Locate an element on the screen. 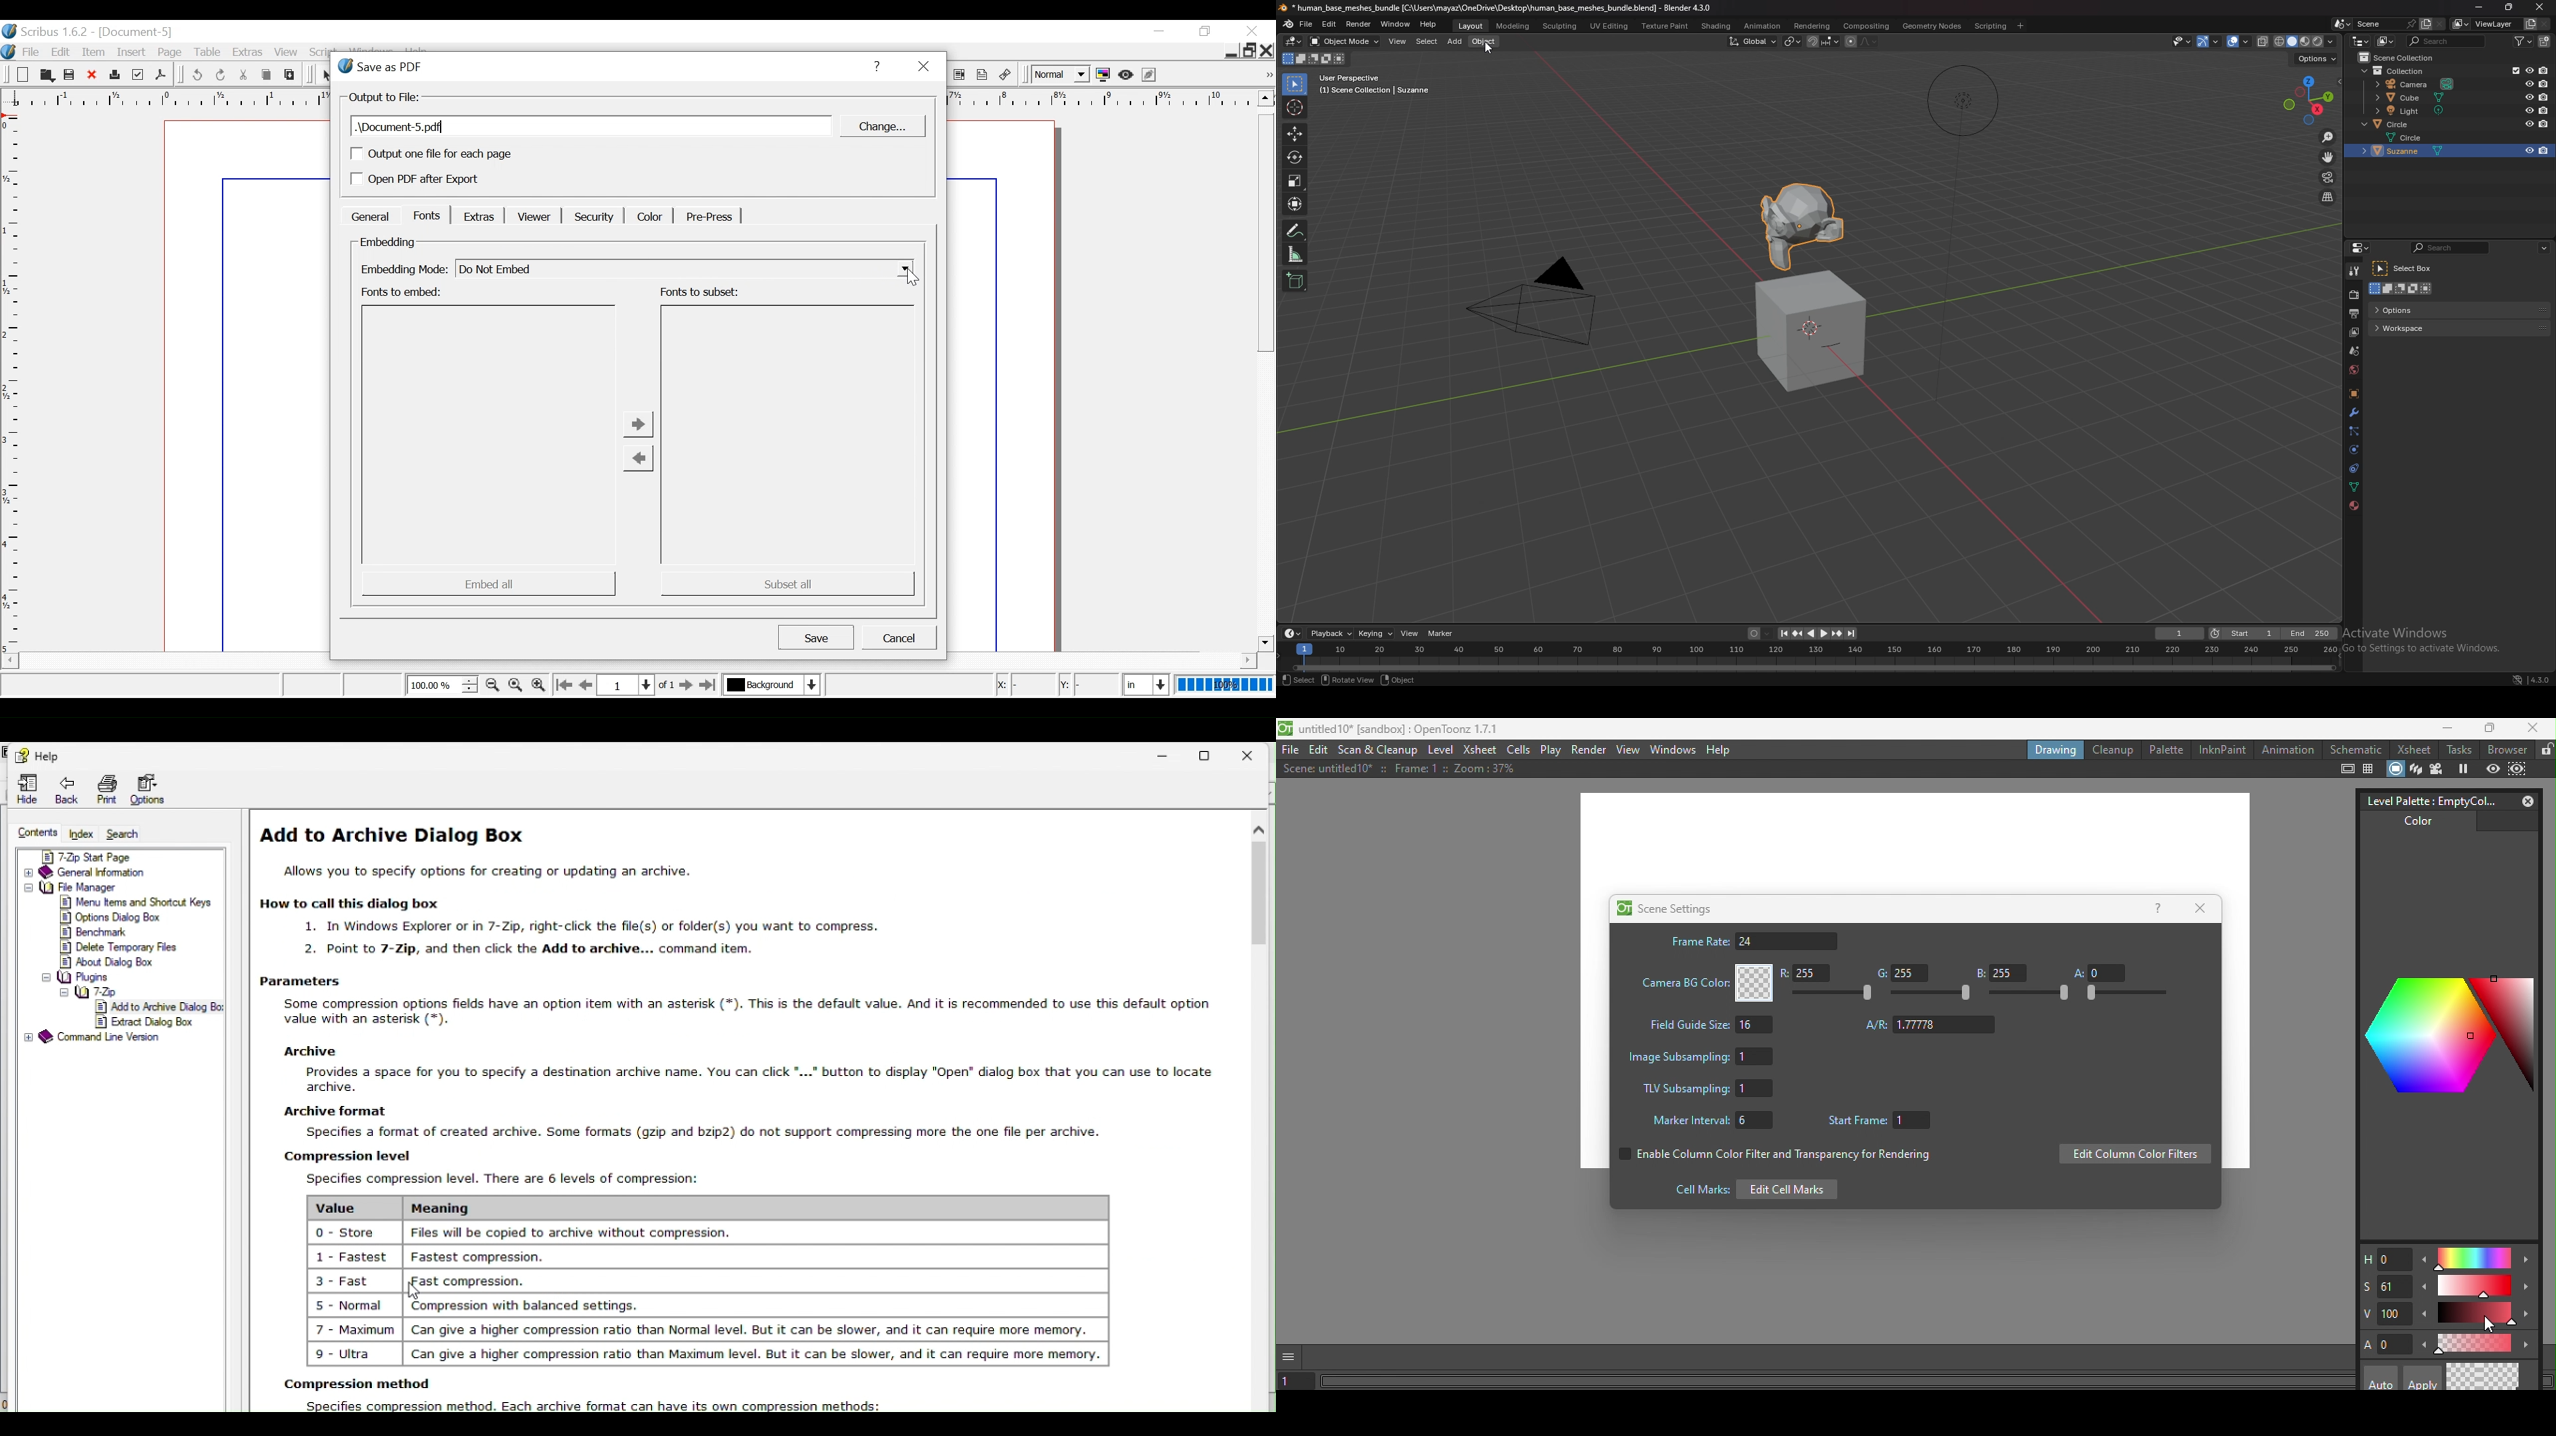 The image size is (2576, 1456). Embed all is located at coordinates (489, 583).